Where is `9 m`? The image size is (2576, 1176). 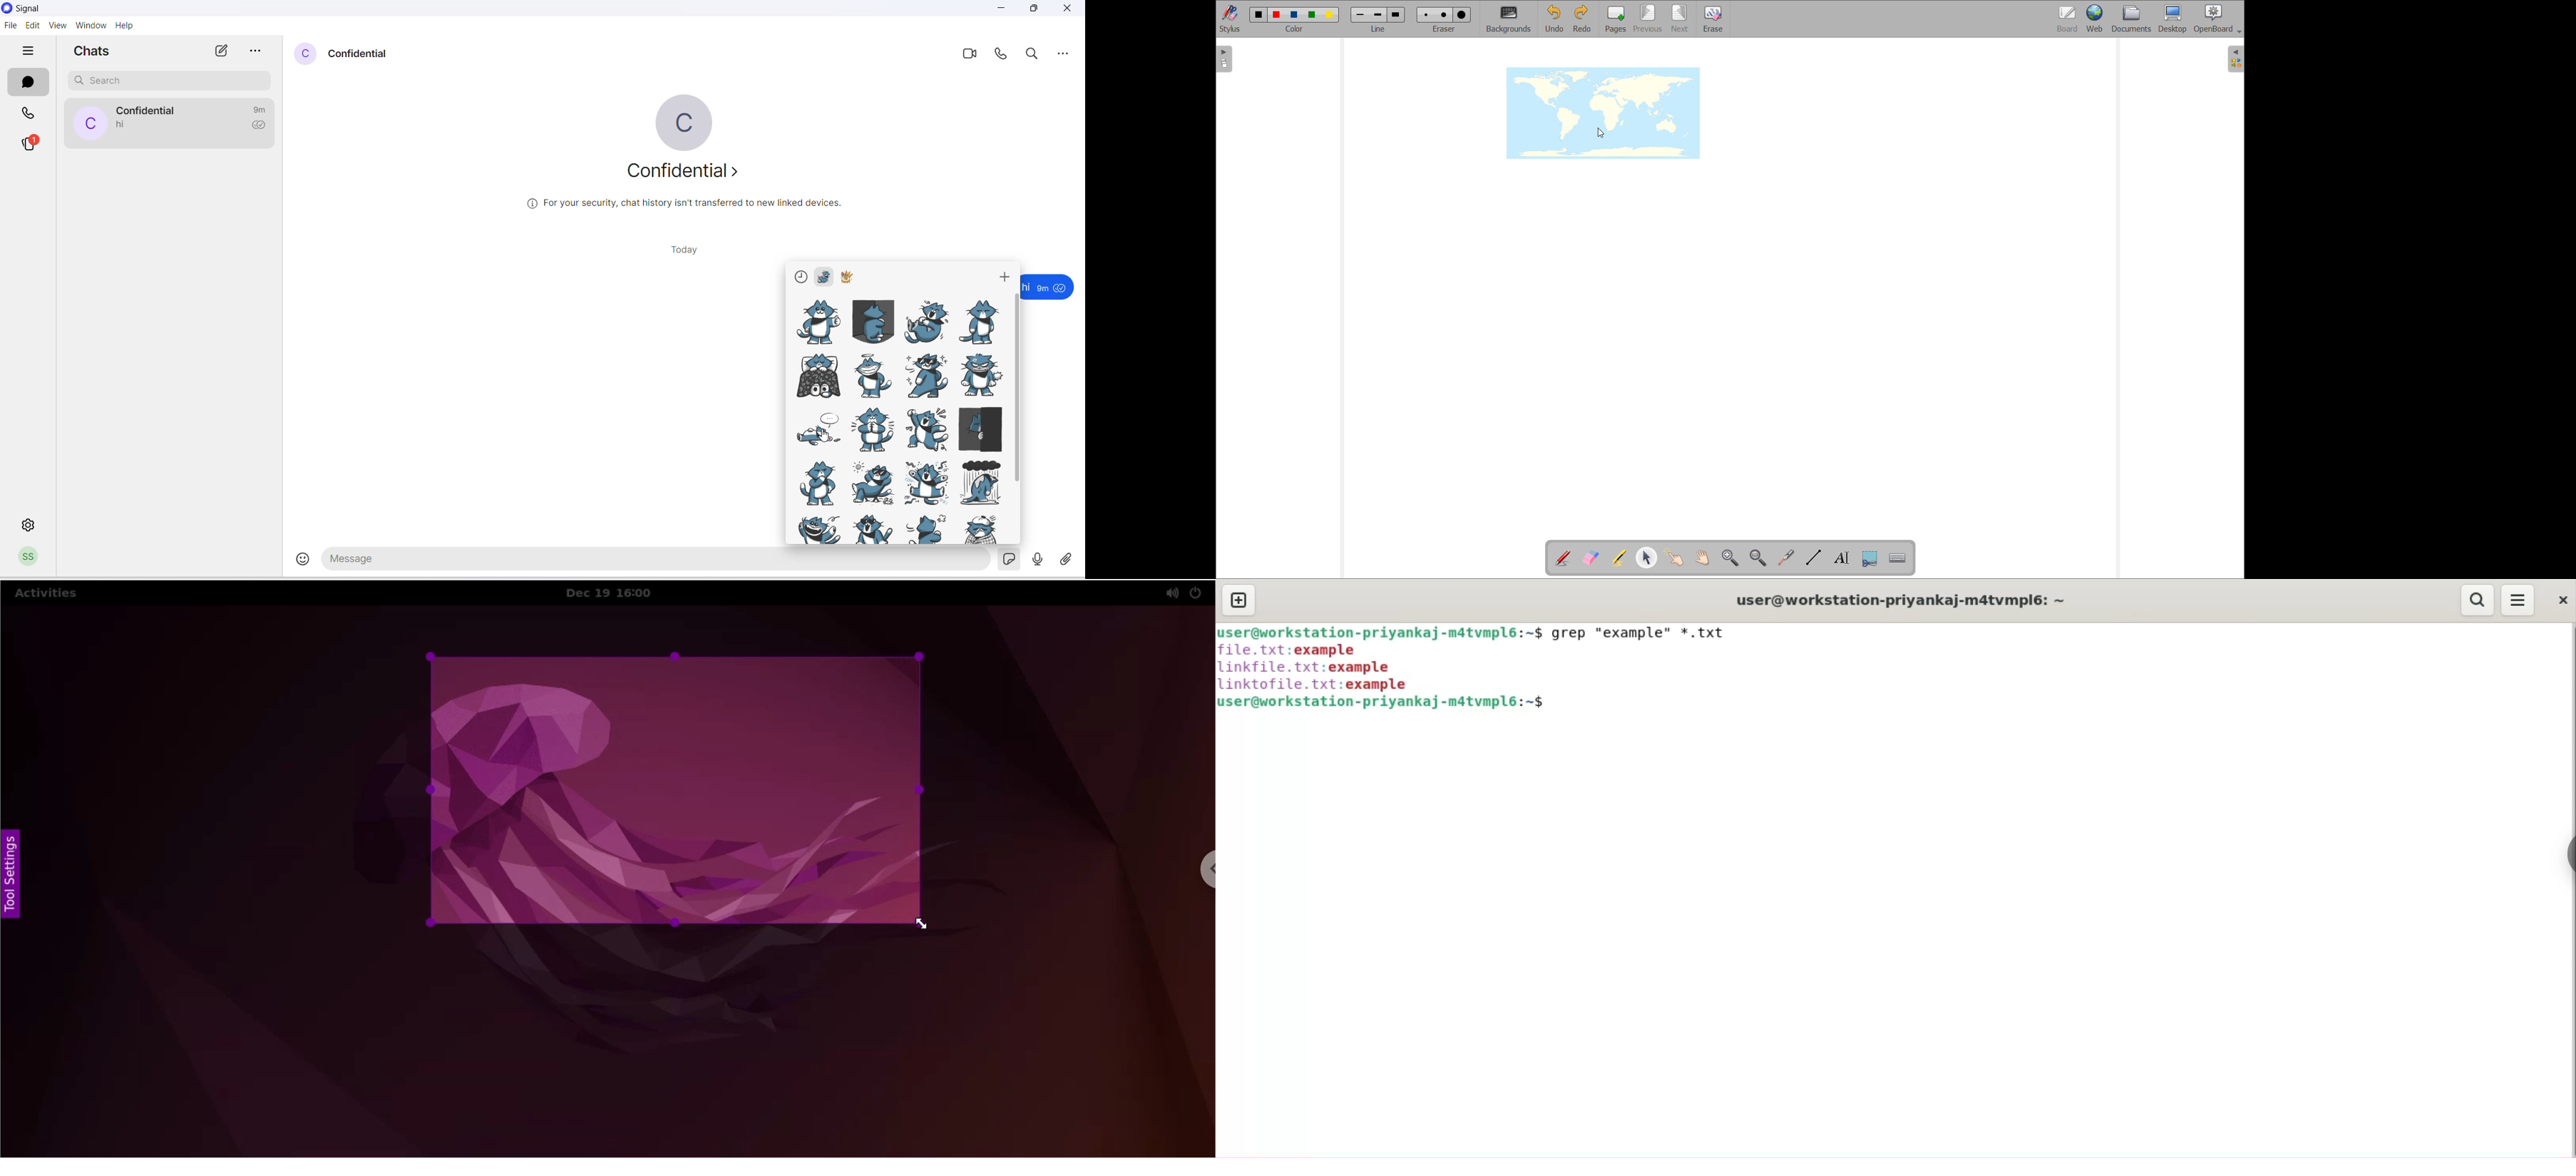
9 m is located at coordinates (1043, 288).